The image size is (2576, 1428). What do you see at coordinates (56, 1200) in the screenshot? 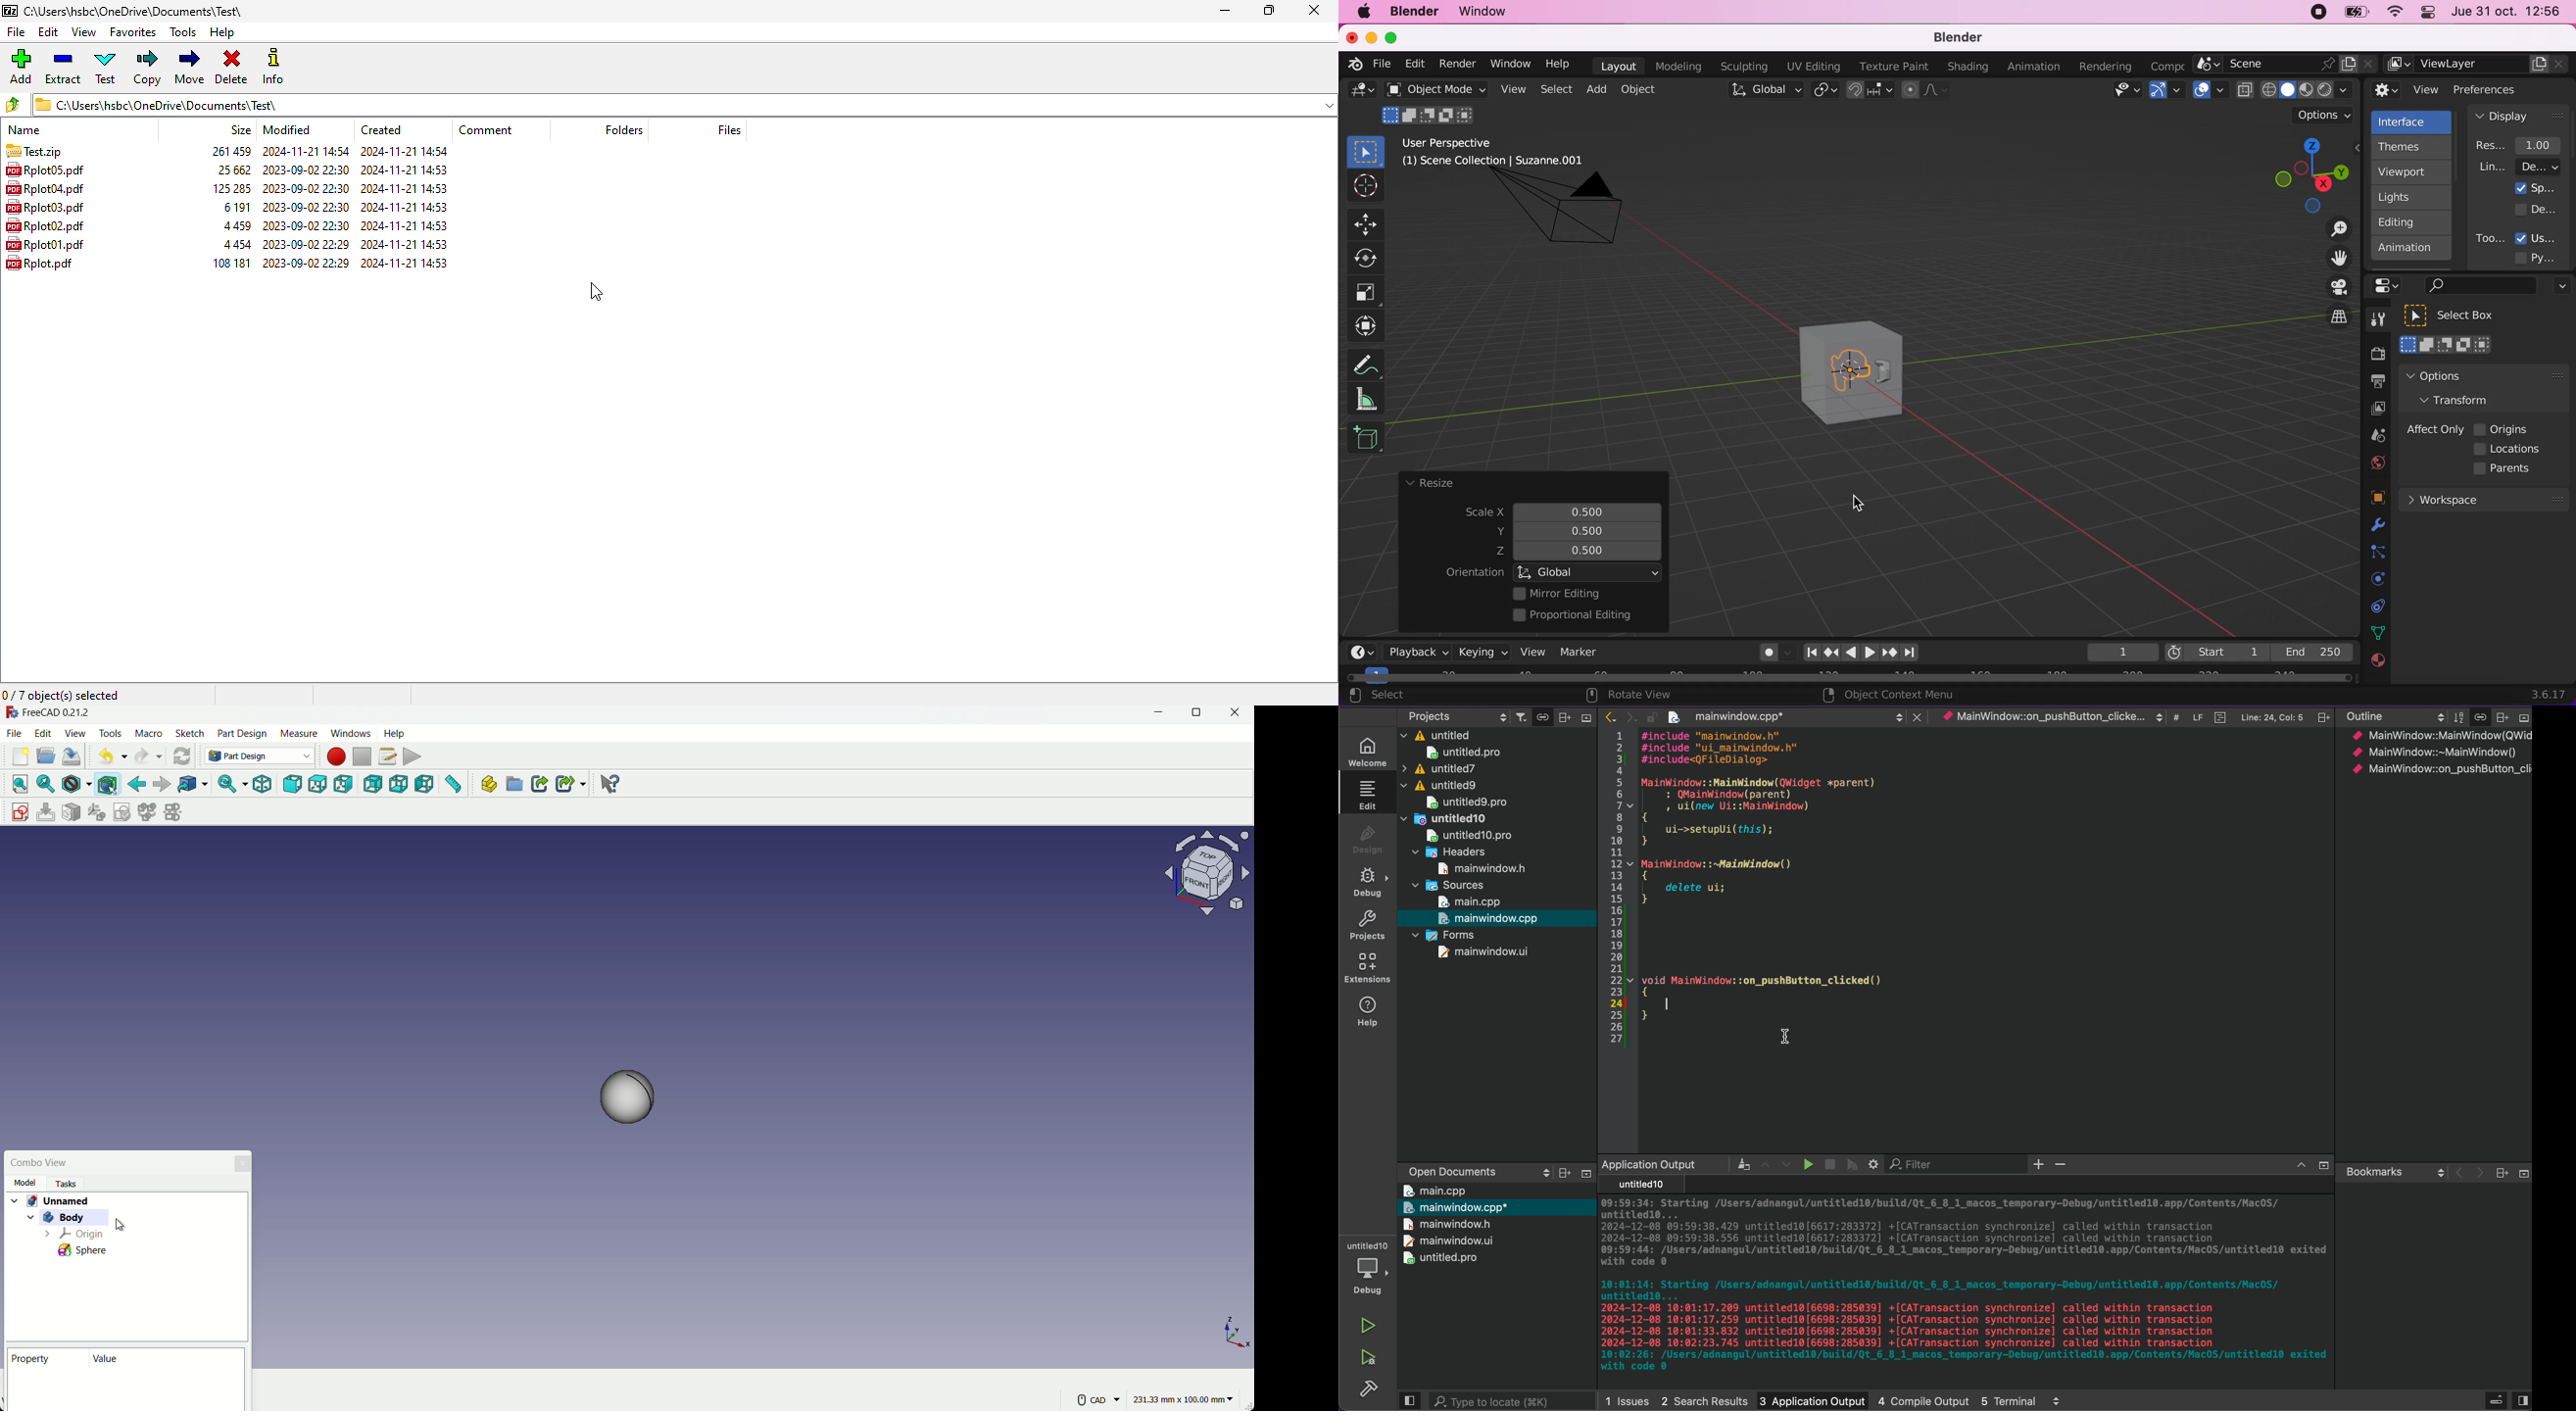
I see `Unnamed` at bounding box center [56, 1200].